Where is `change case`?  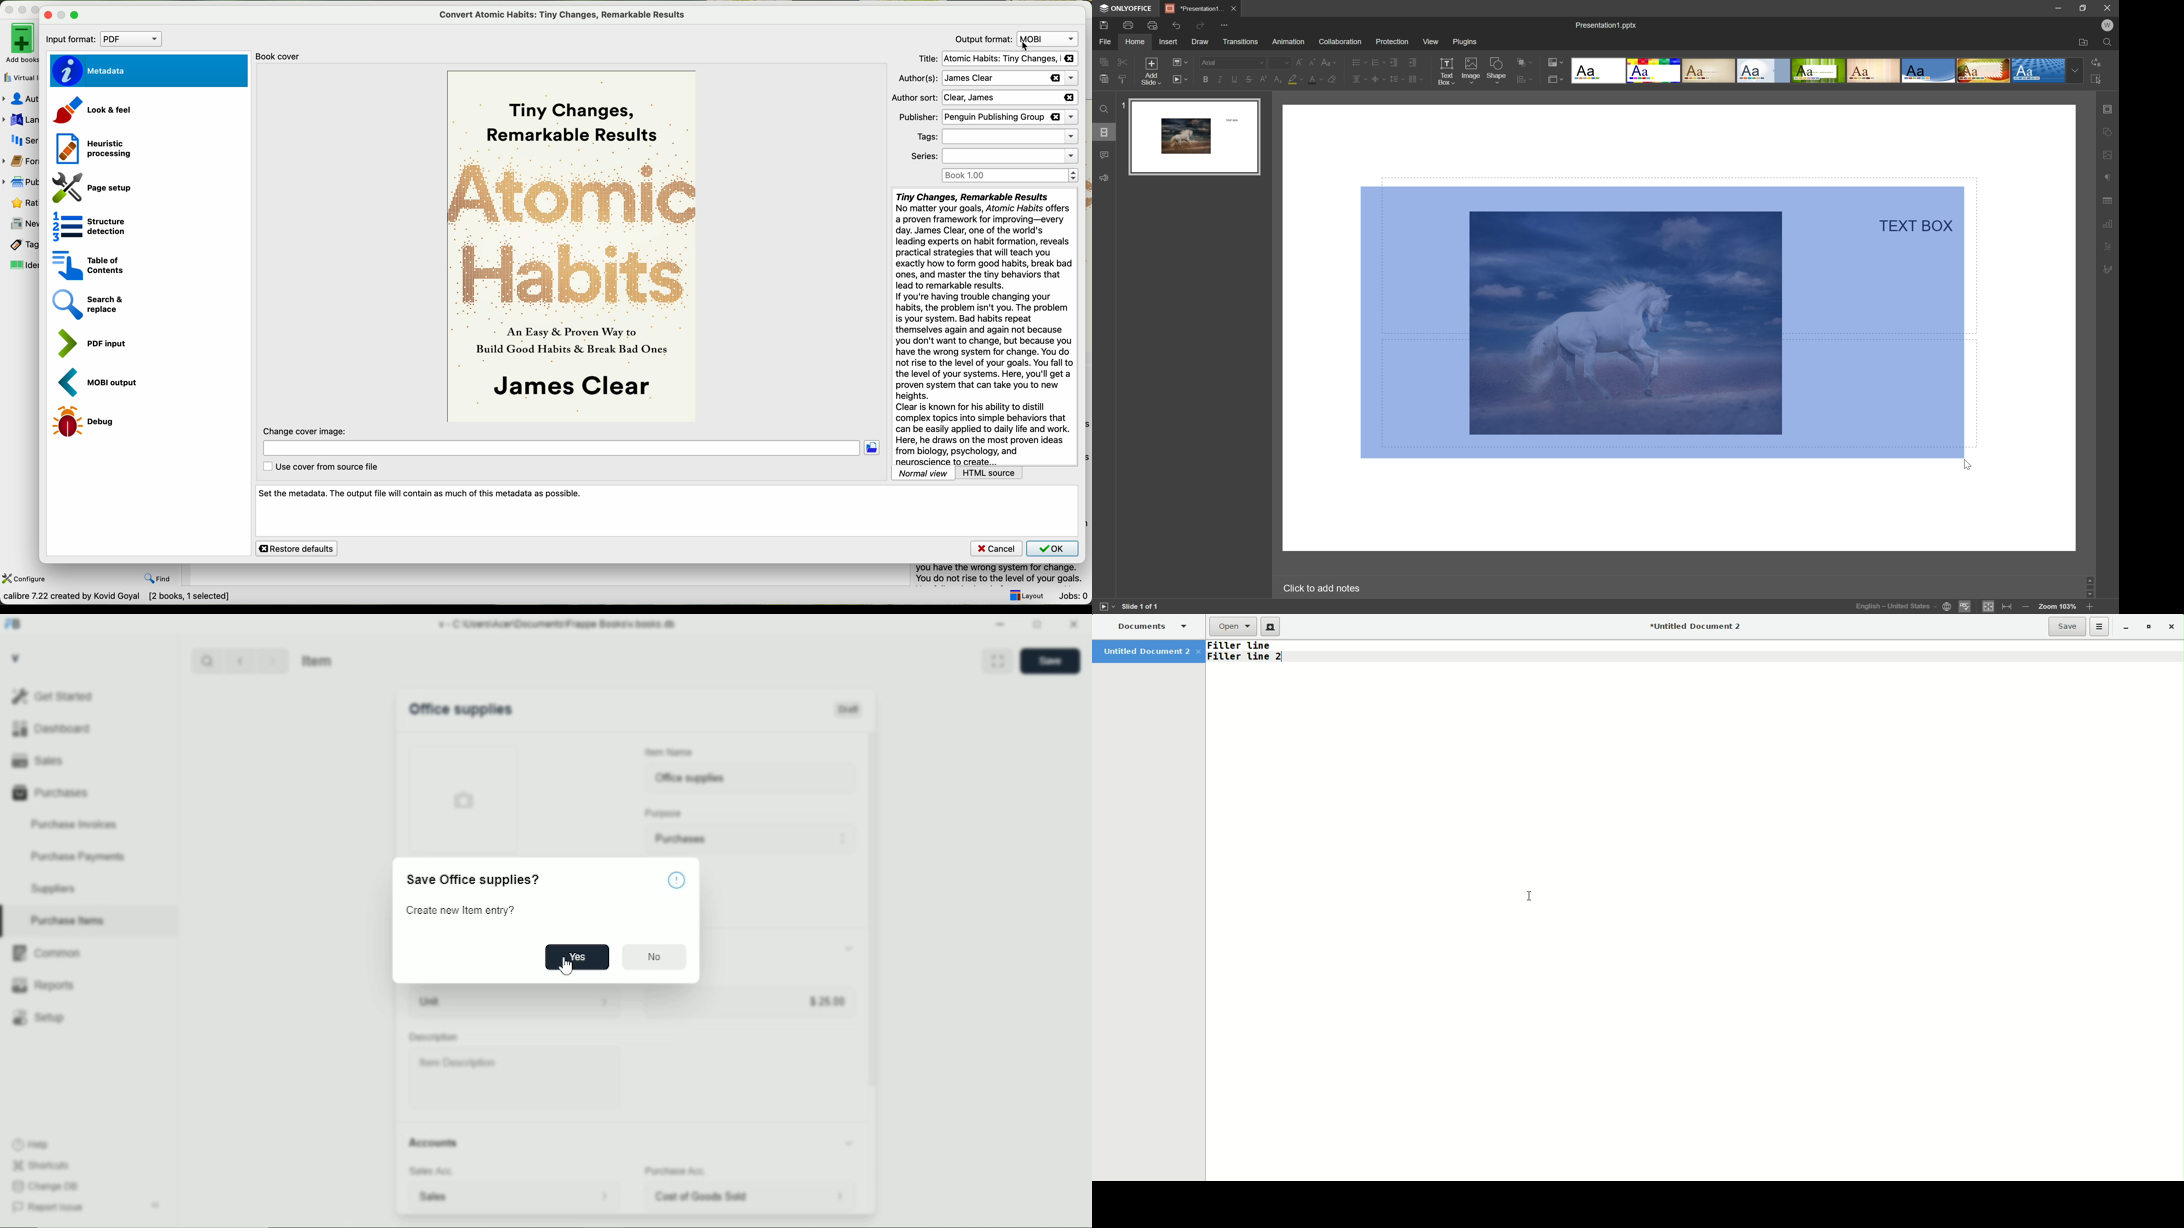 change case is located at coordinates (1330, 62).